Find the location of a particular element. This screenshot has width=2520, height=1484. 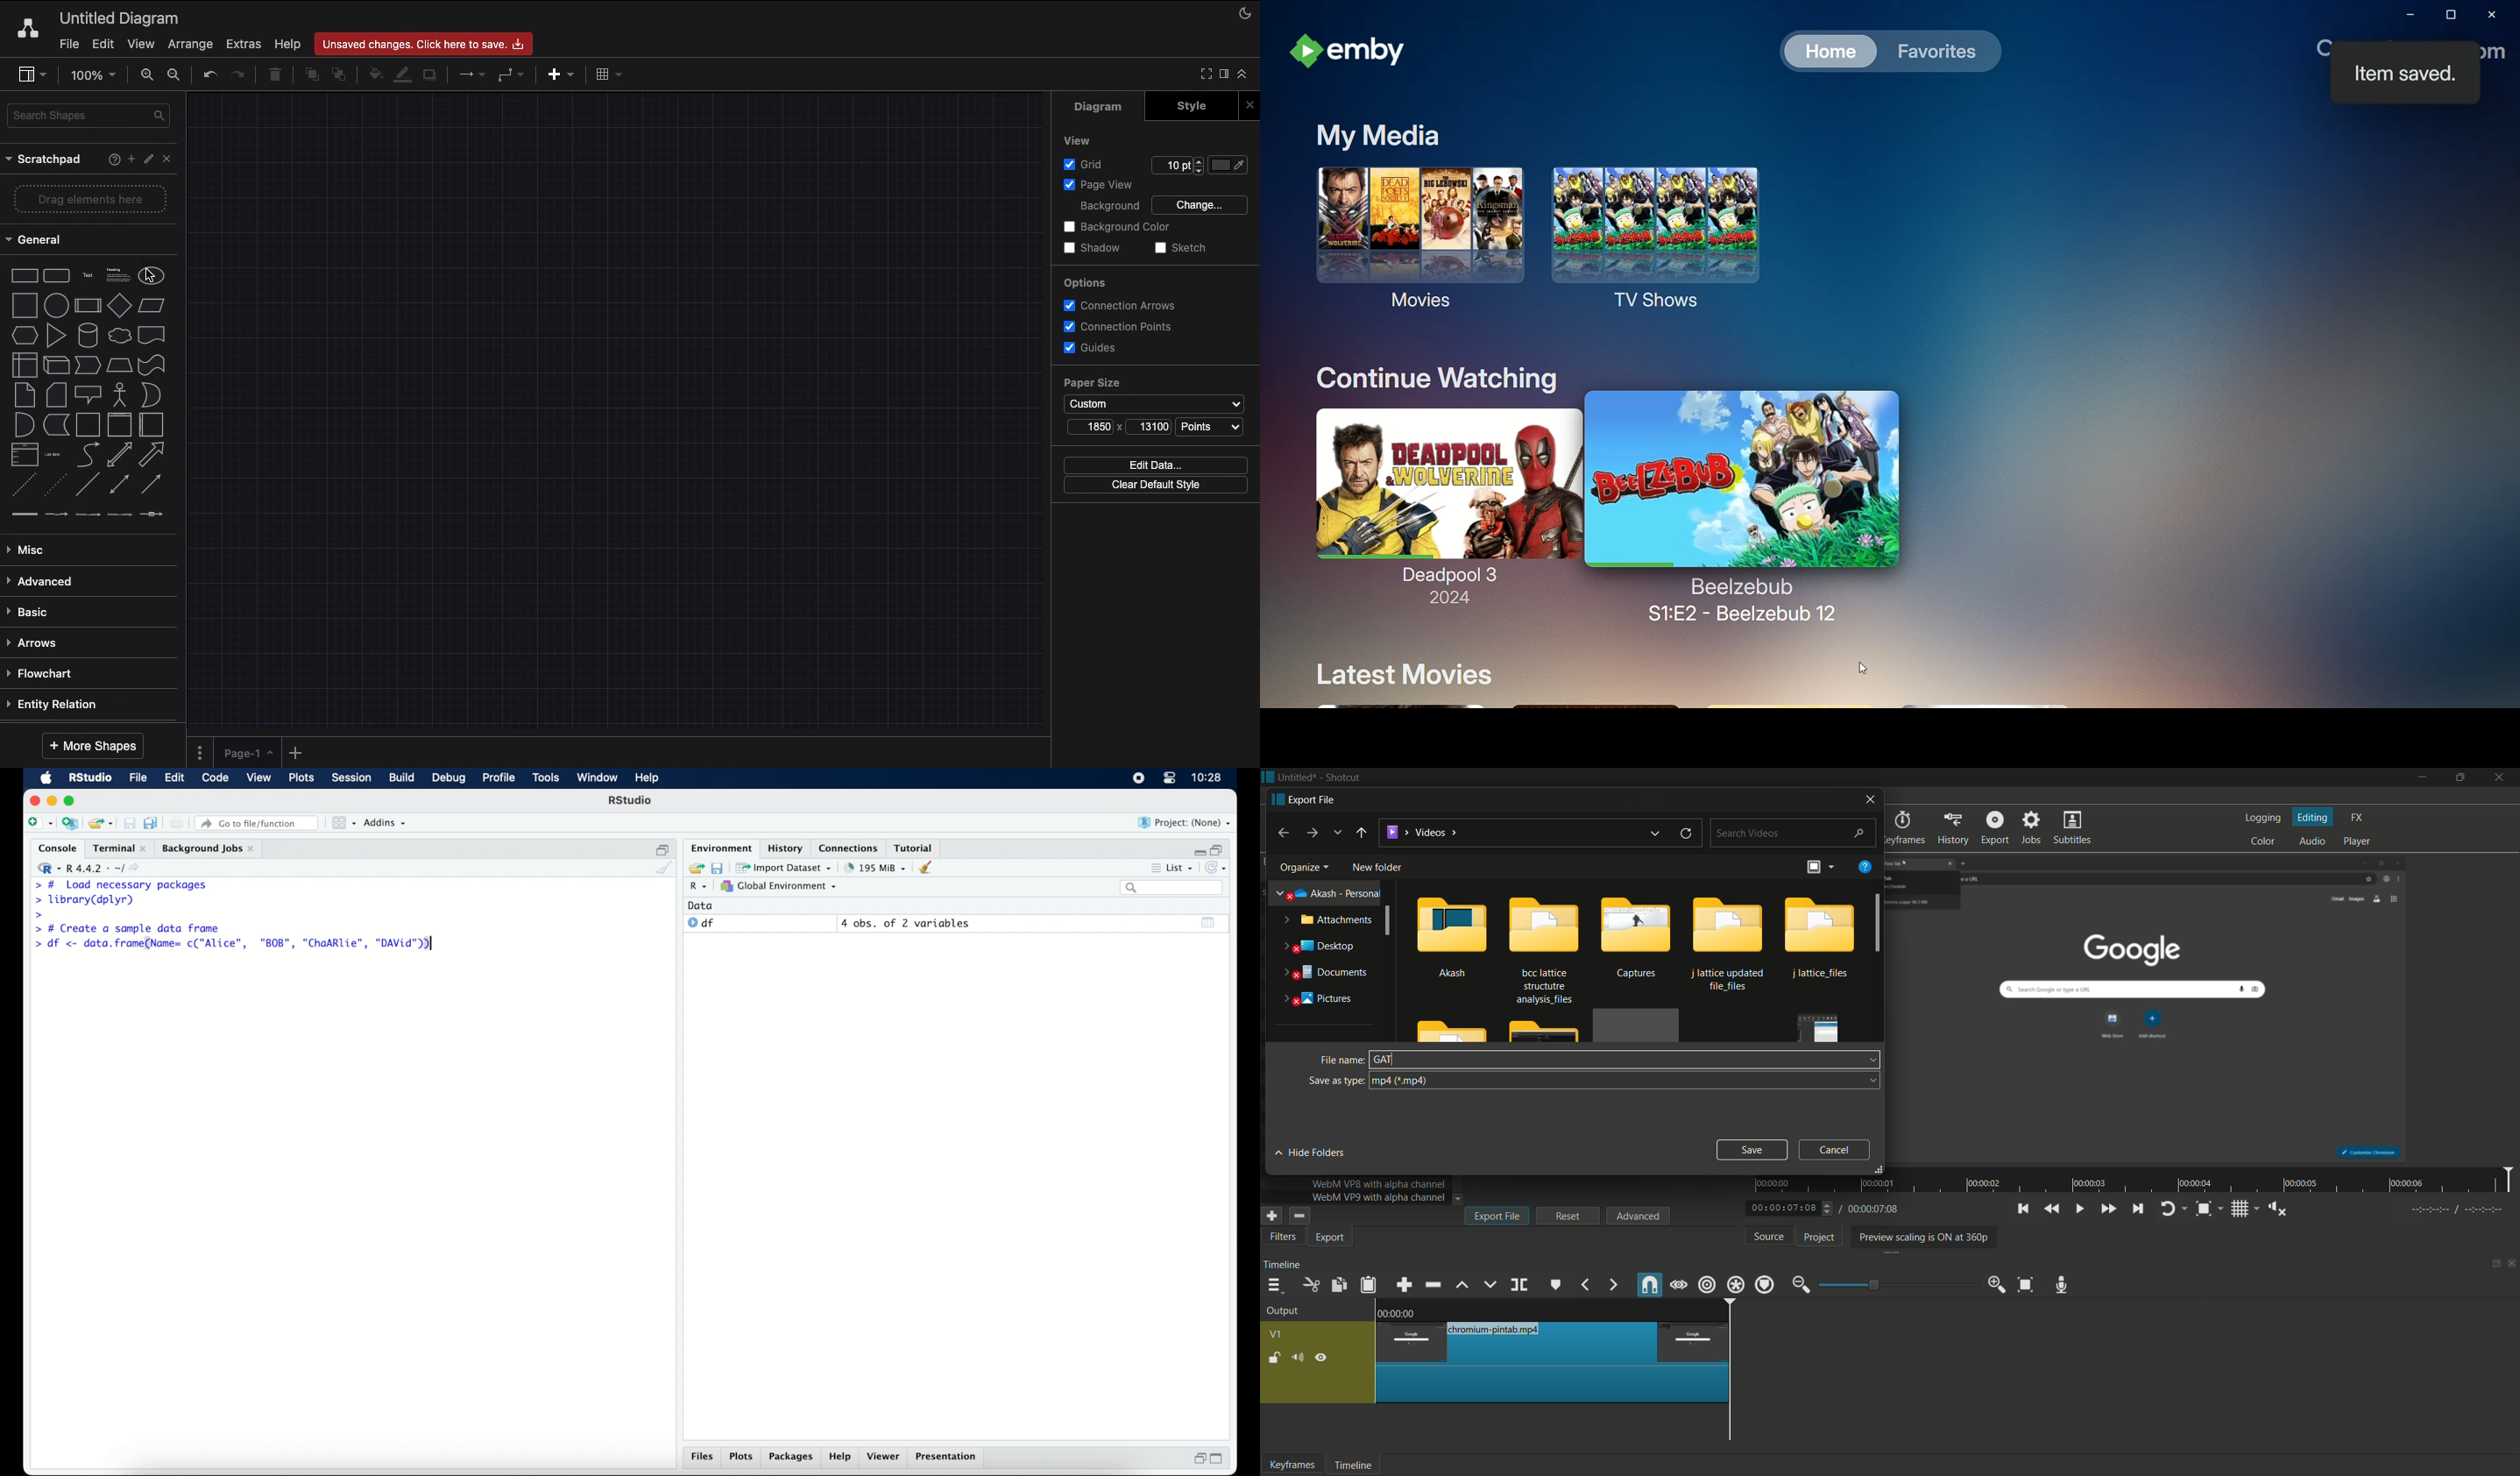

Table is located at coordinates (606, 73).